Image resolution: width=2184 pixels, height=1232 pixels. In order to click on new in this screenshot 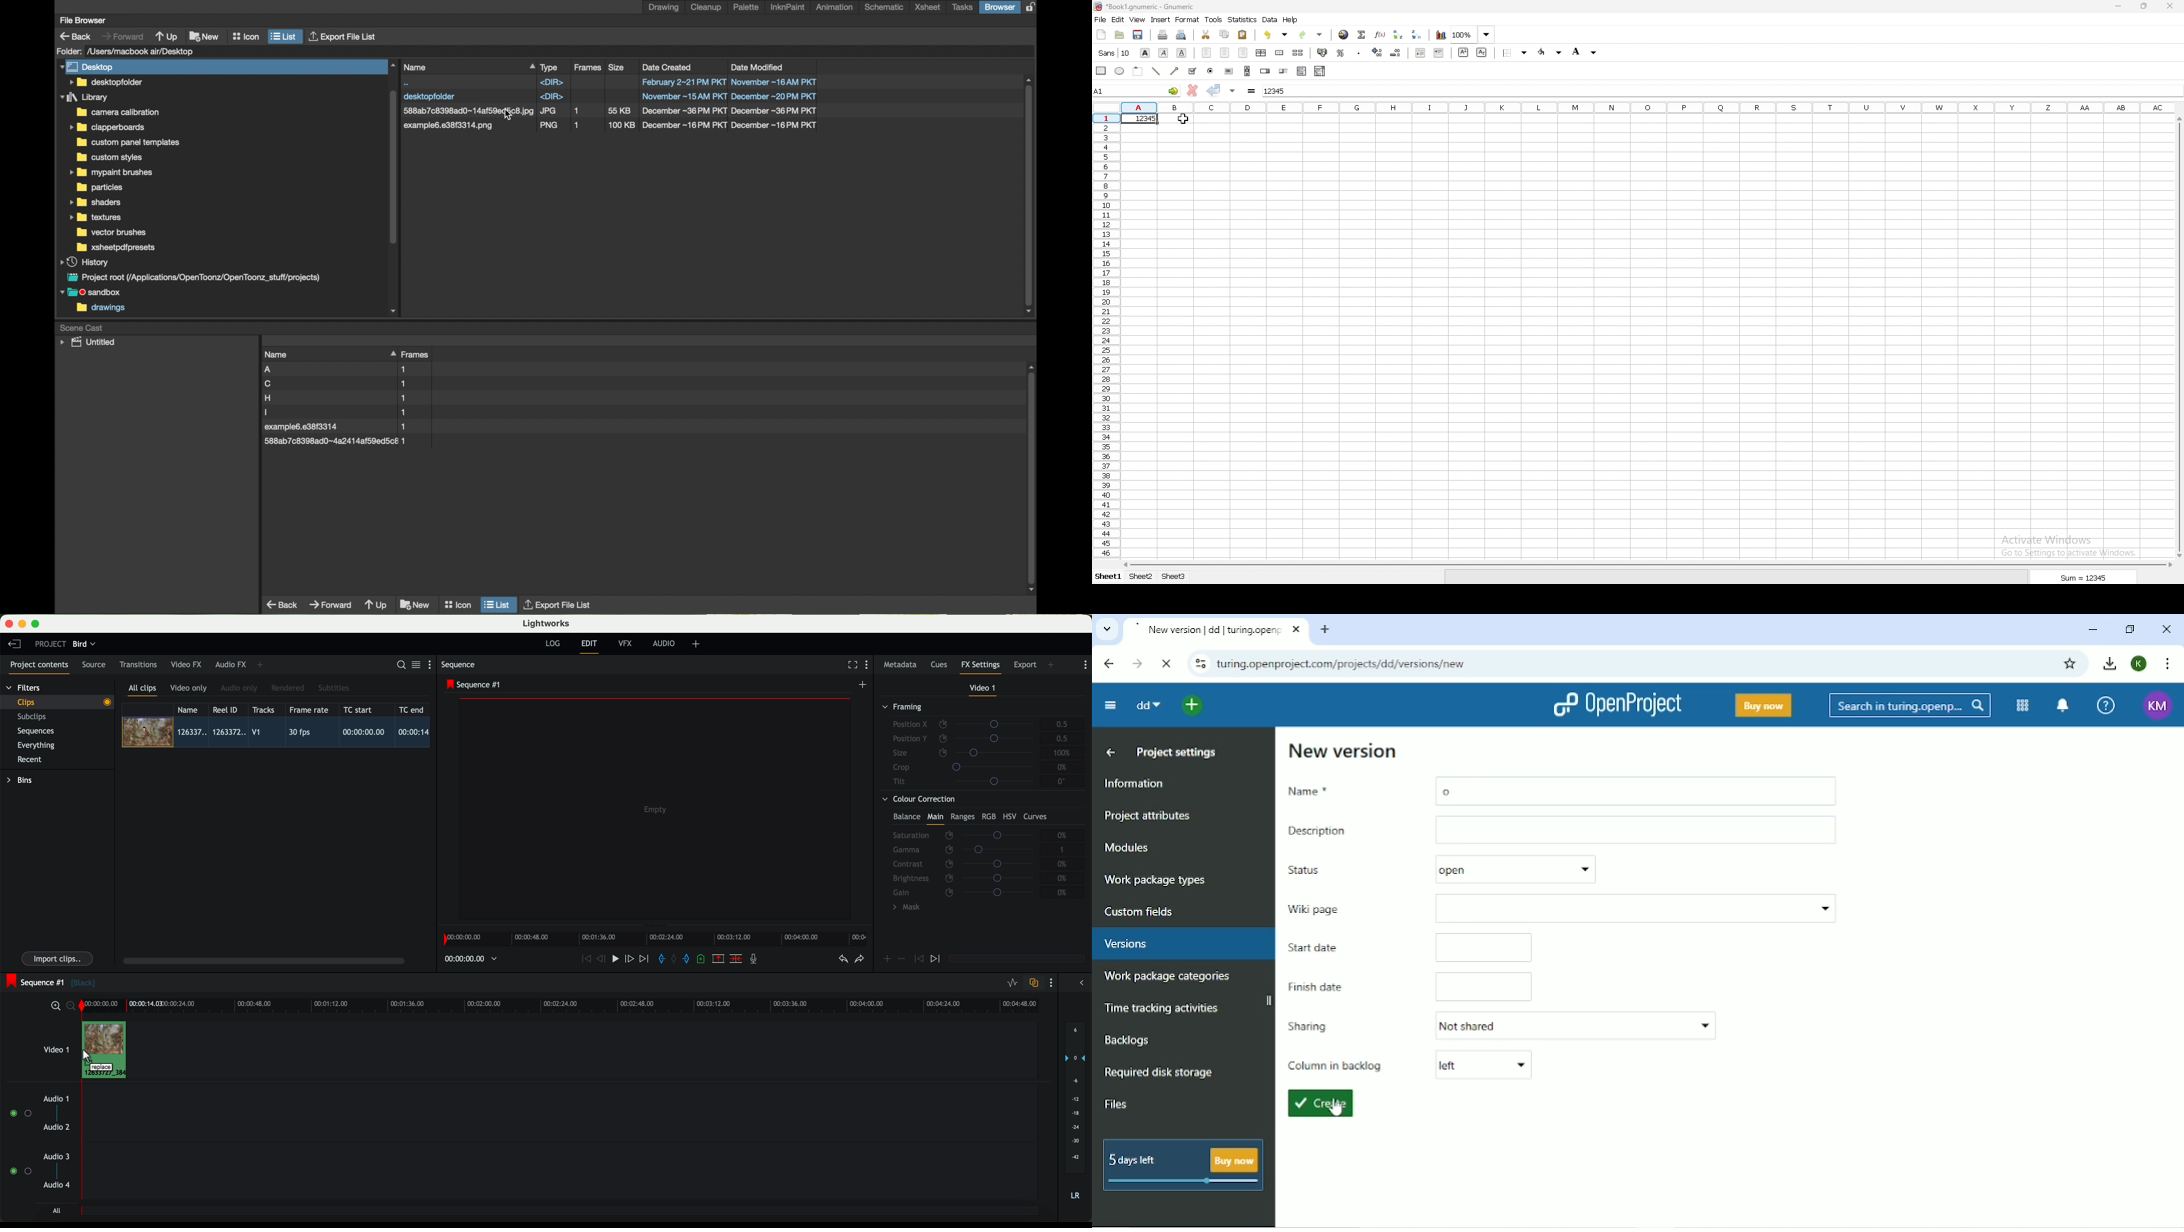, I will do `click(1102, 35)`.